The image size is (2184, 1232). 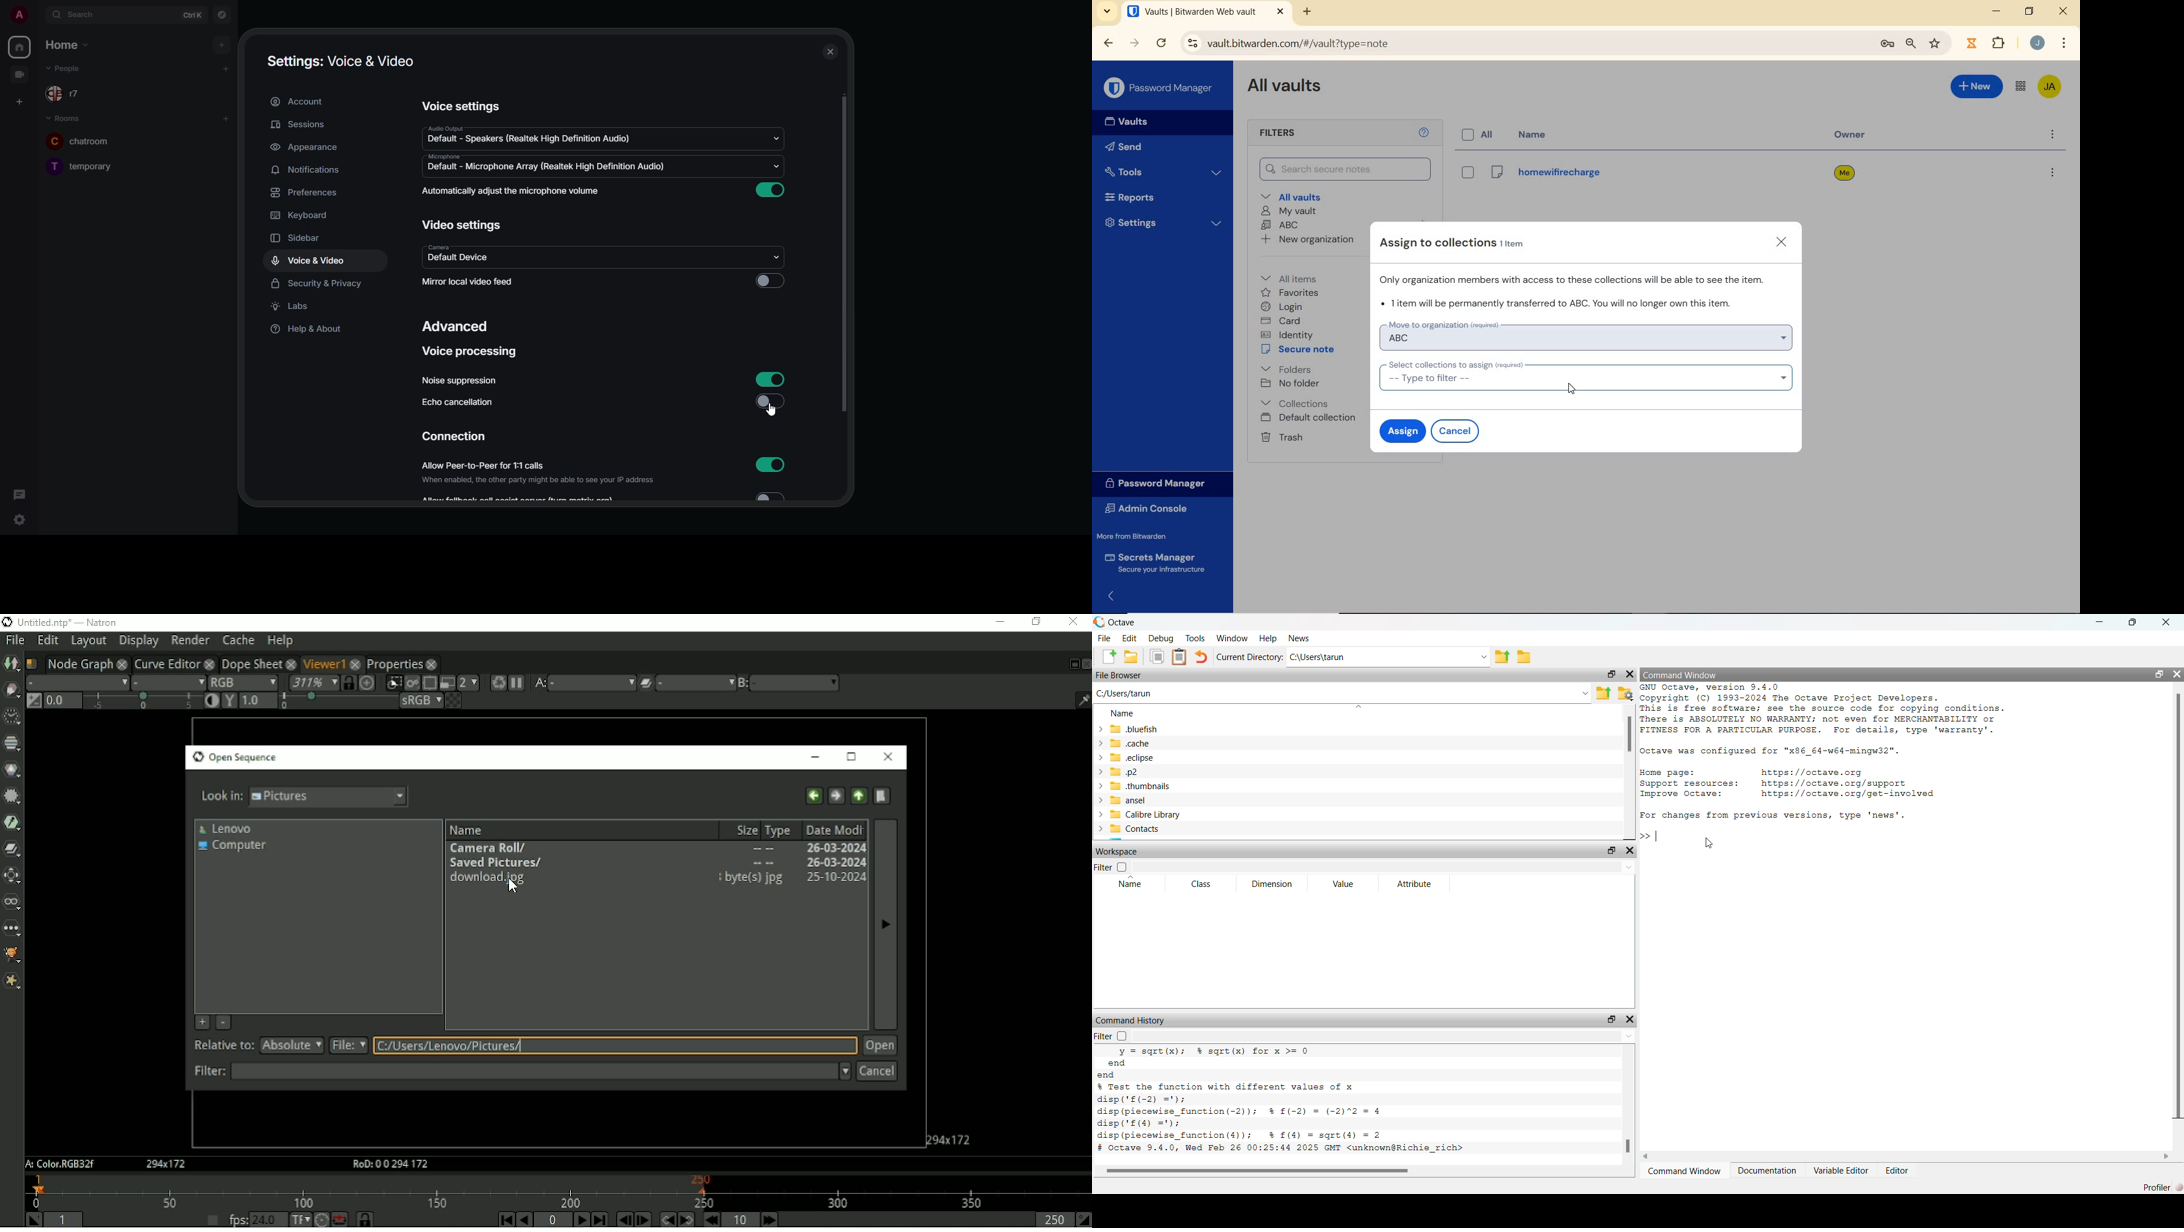 I want to click on people, so click(x=73, y=68).